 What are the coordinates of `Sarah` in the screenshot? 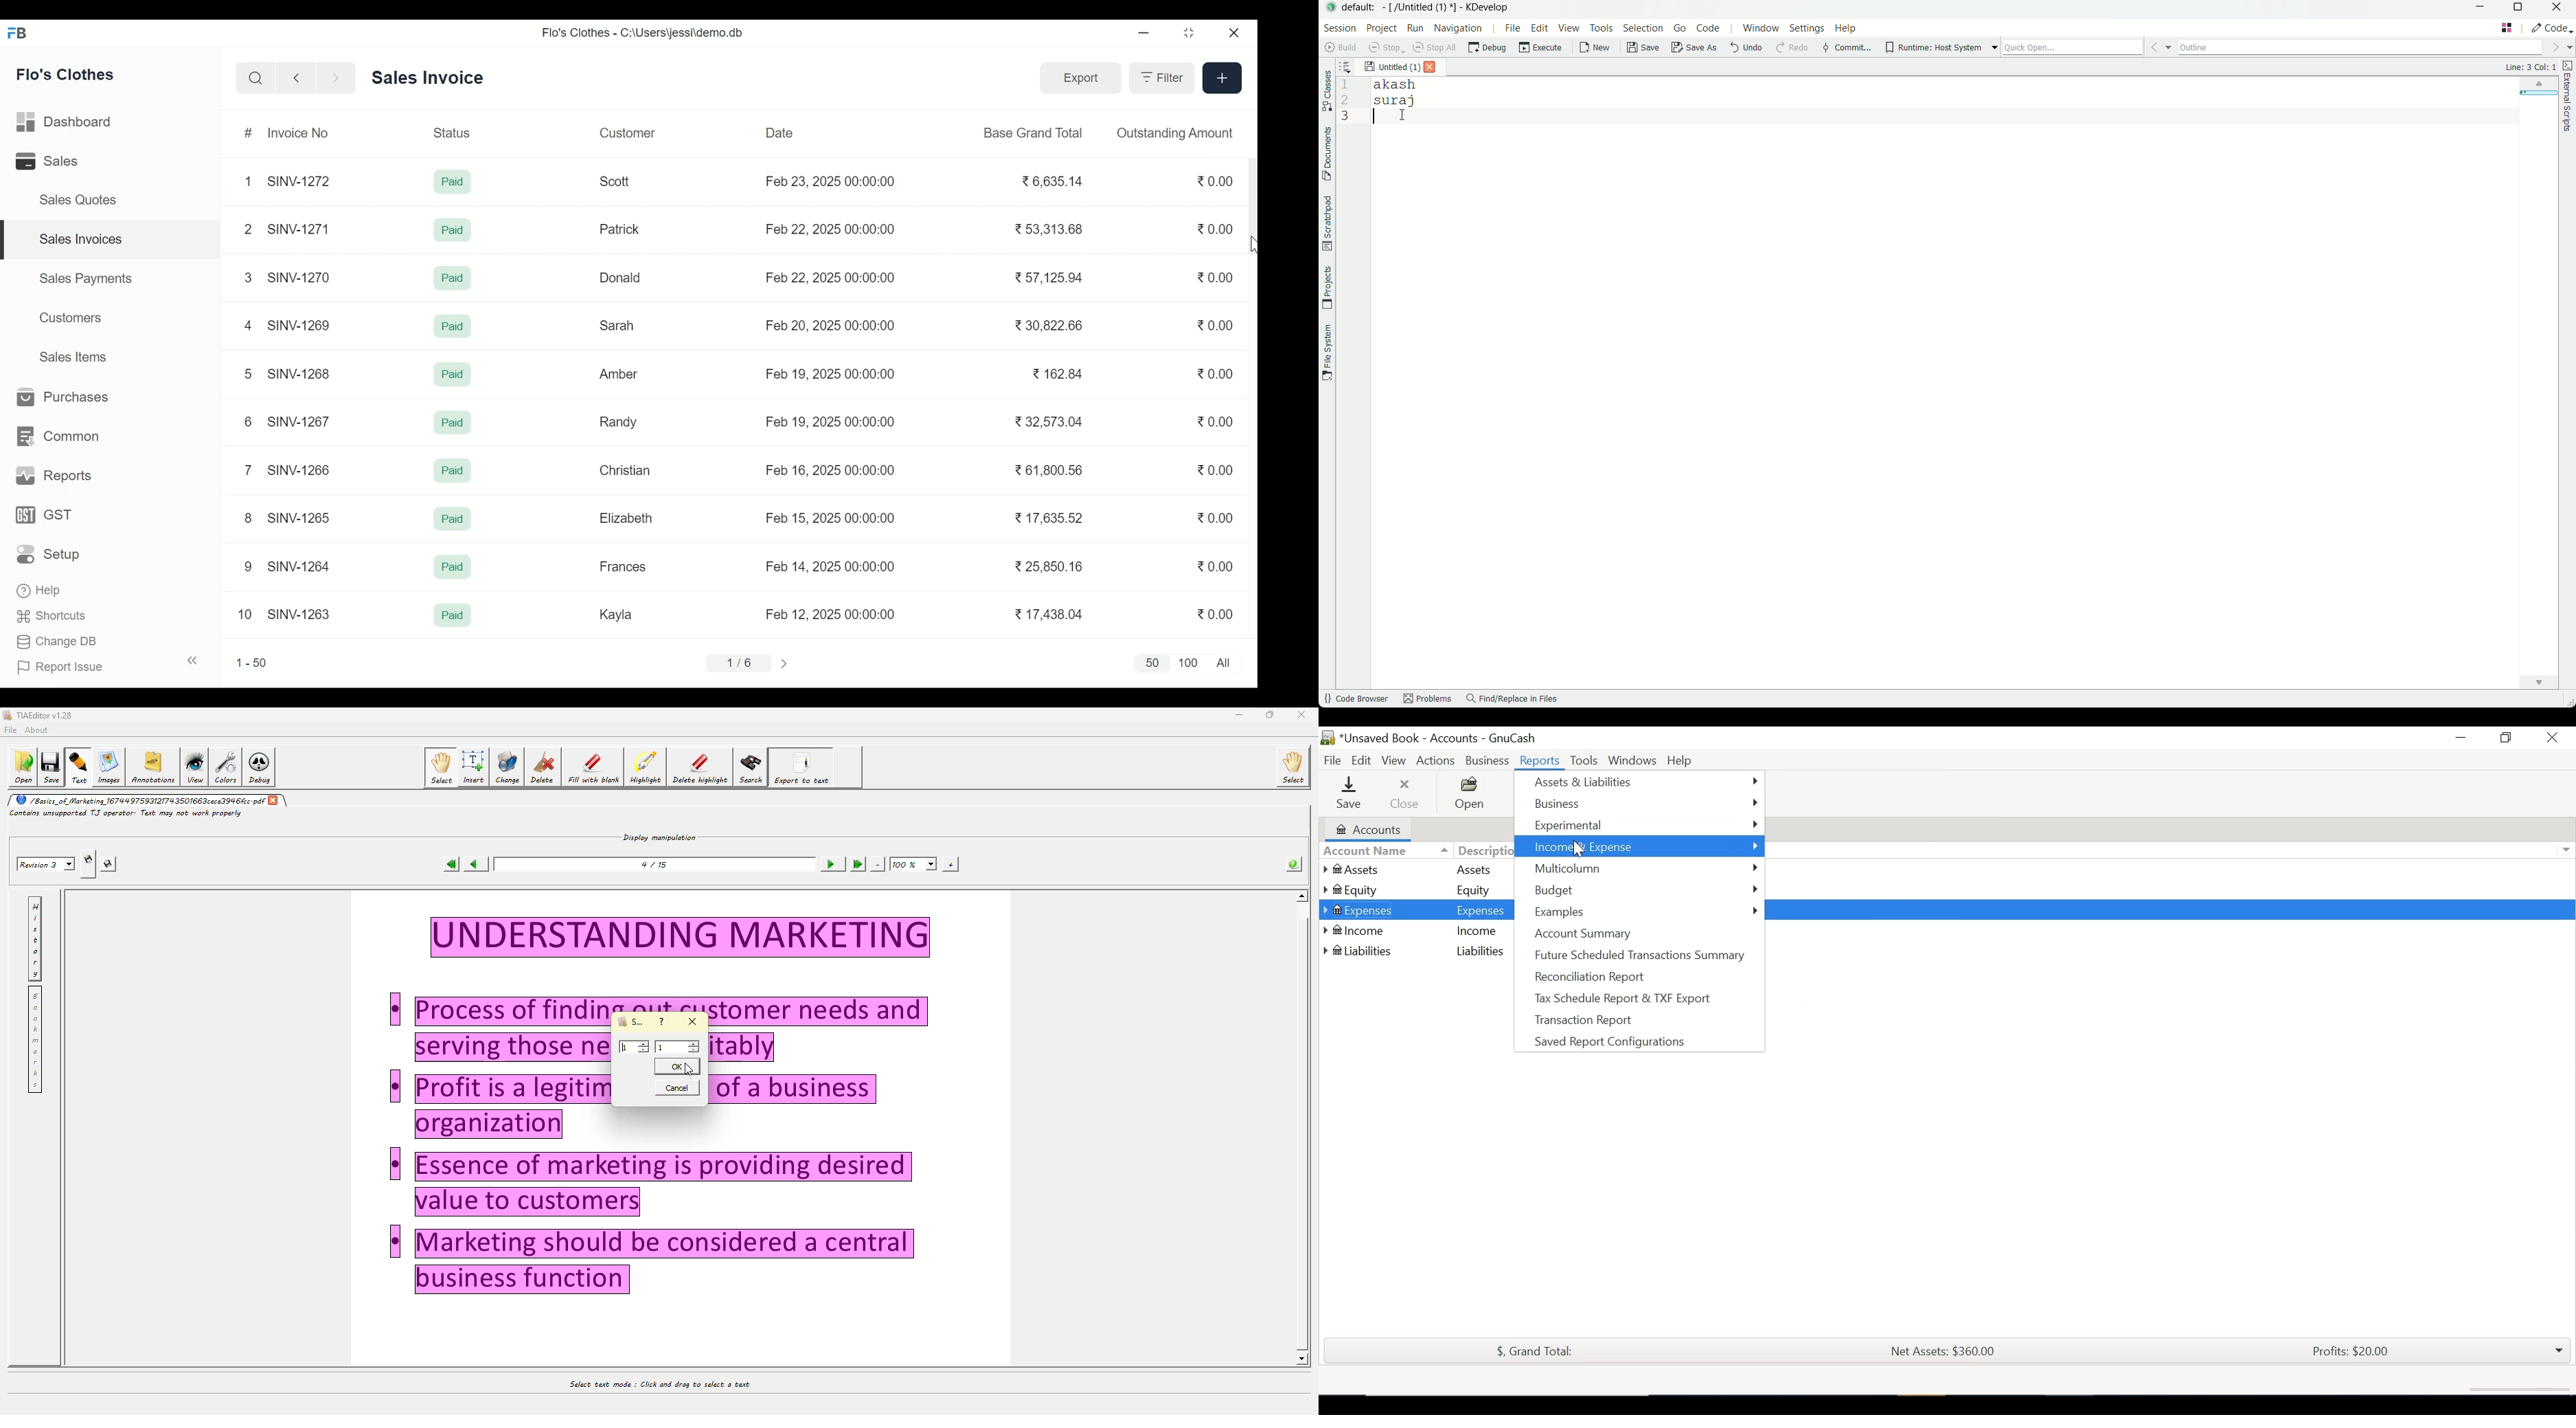 It's located at (618, 326).